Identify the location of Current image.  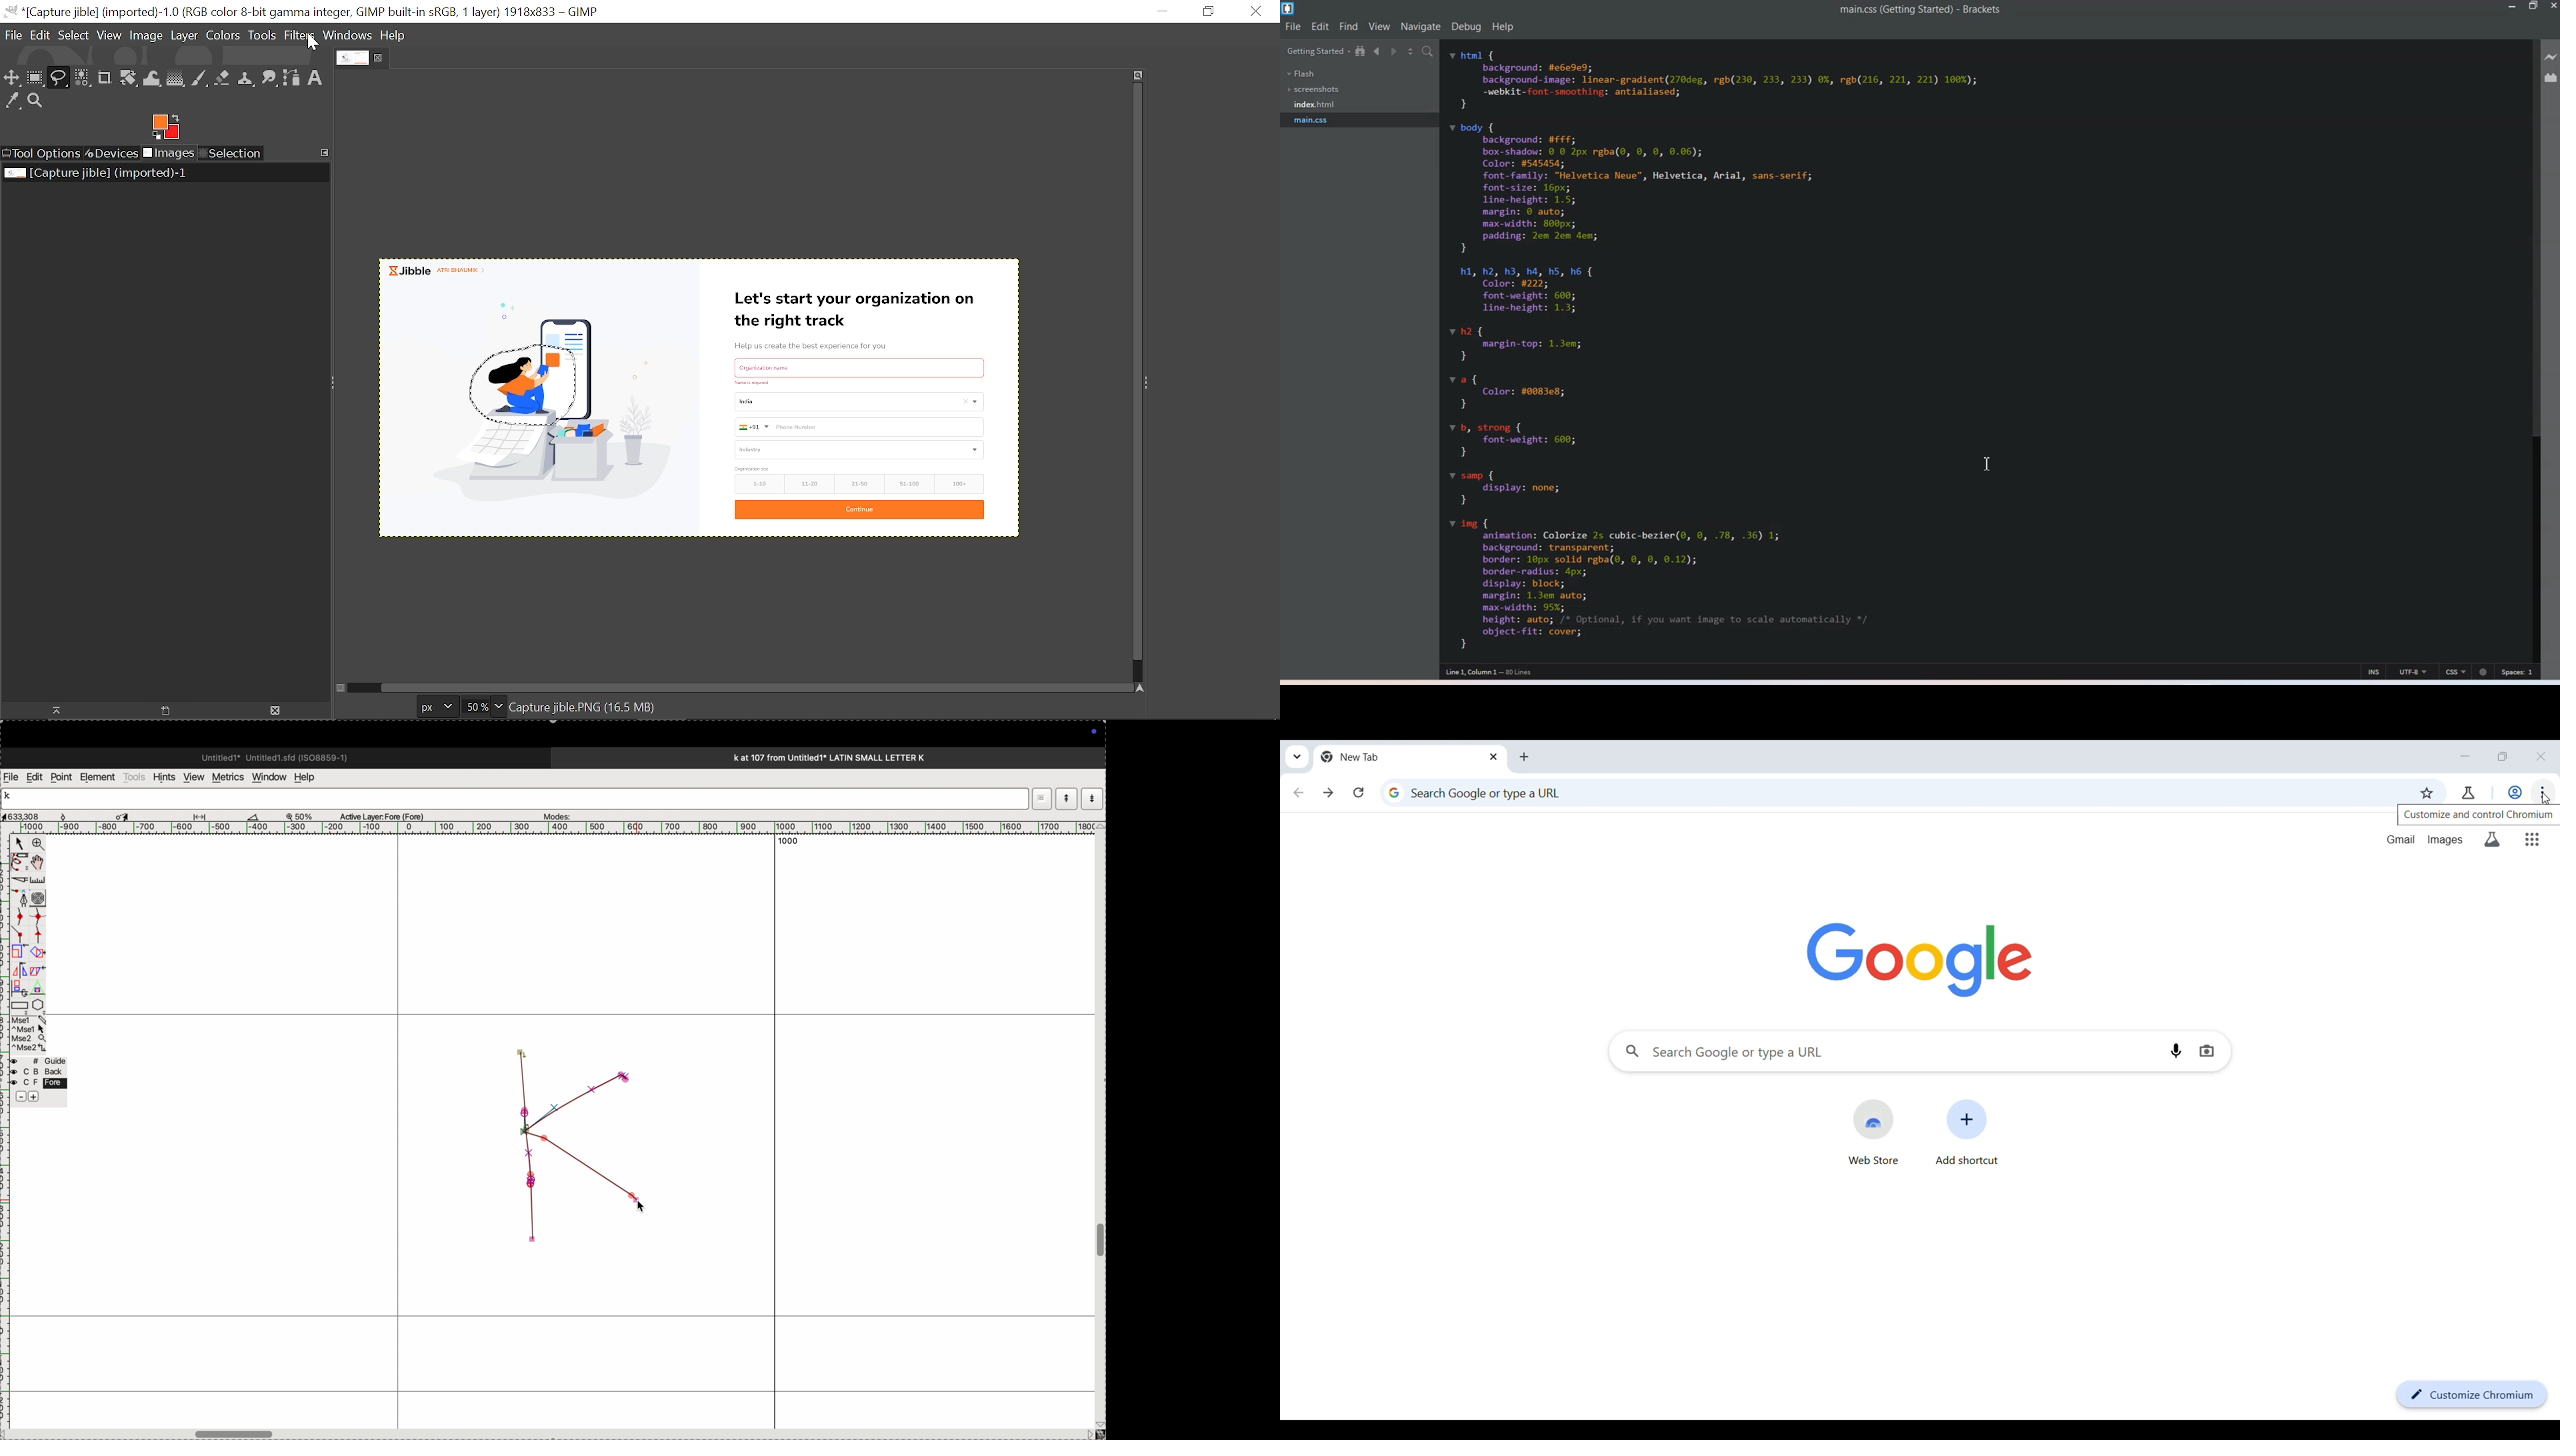
(98, 173).